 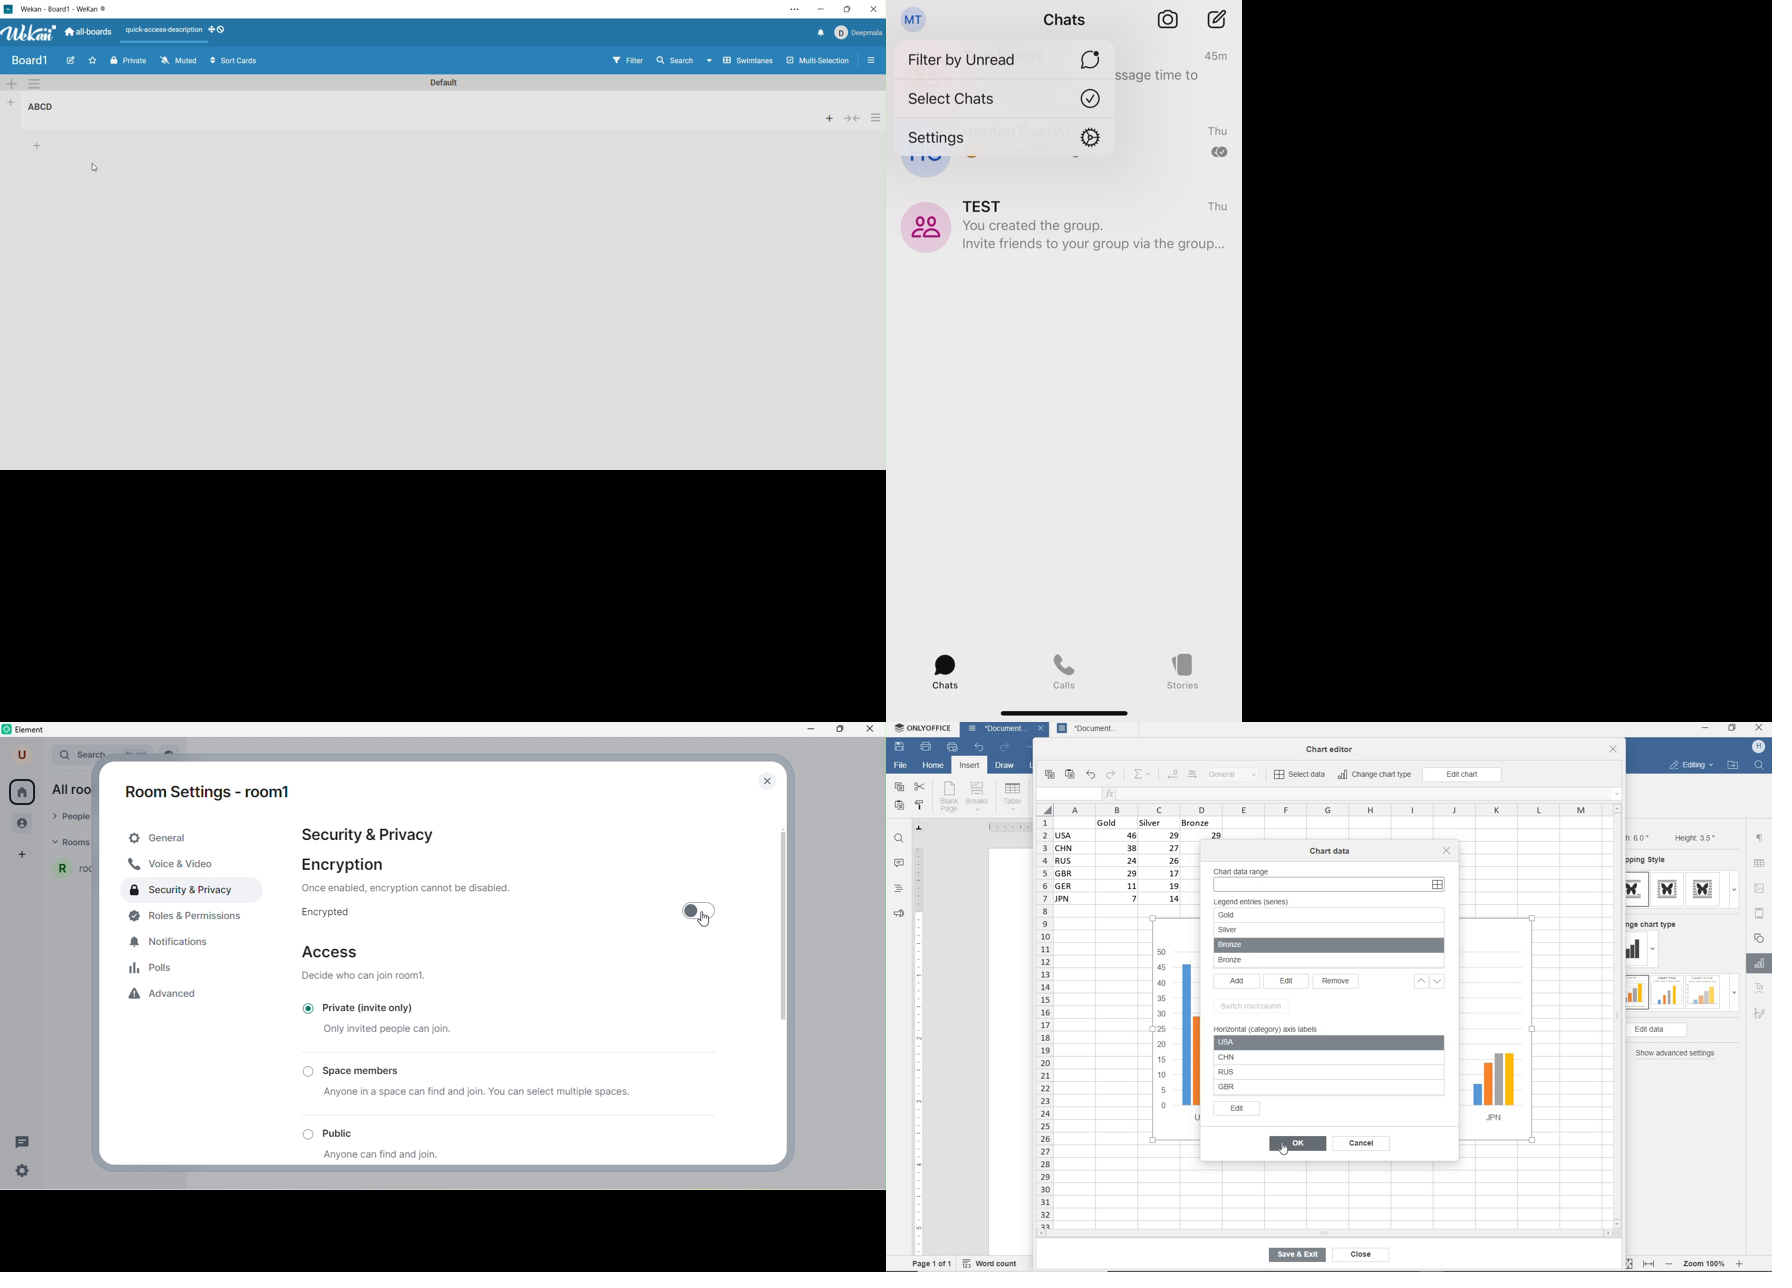 What do you see at coordinates (874, 59) in the screenshot?
I see `open/close sidebar` at bounding box center [874, 59].